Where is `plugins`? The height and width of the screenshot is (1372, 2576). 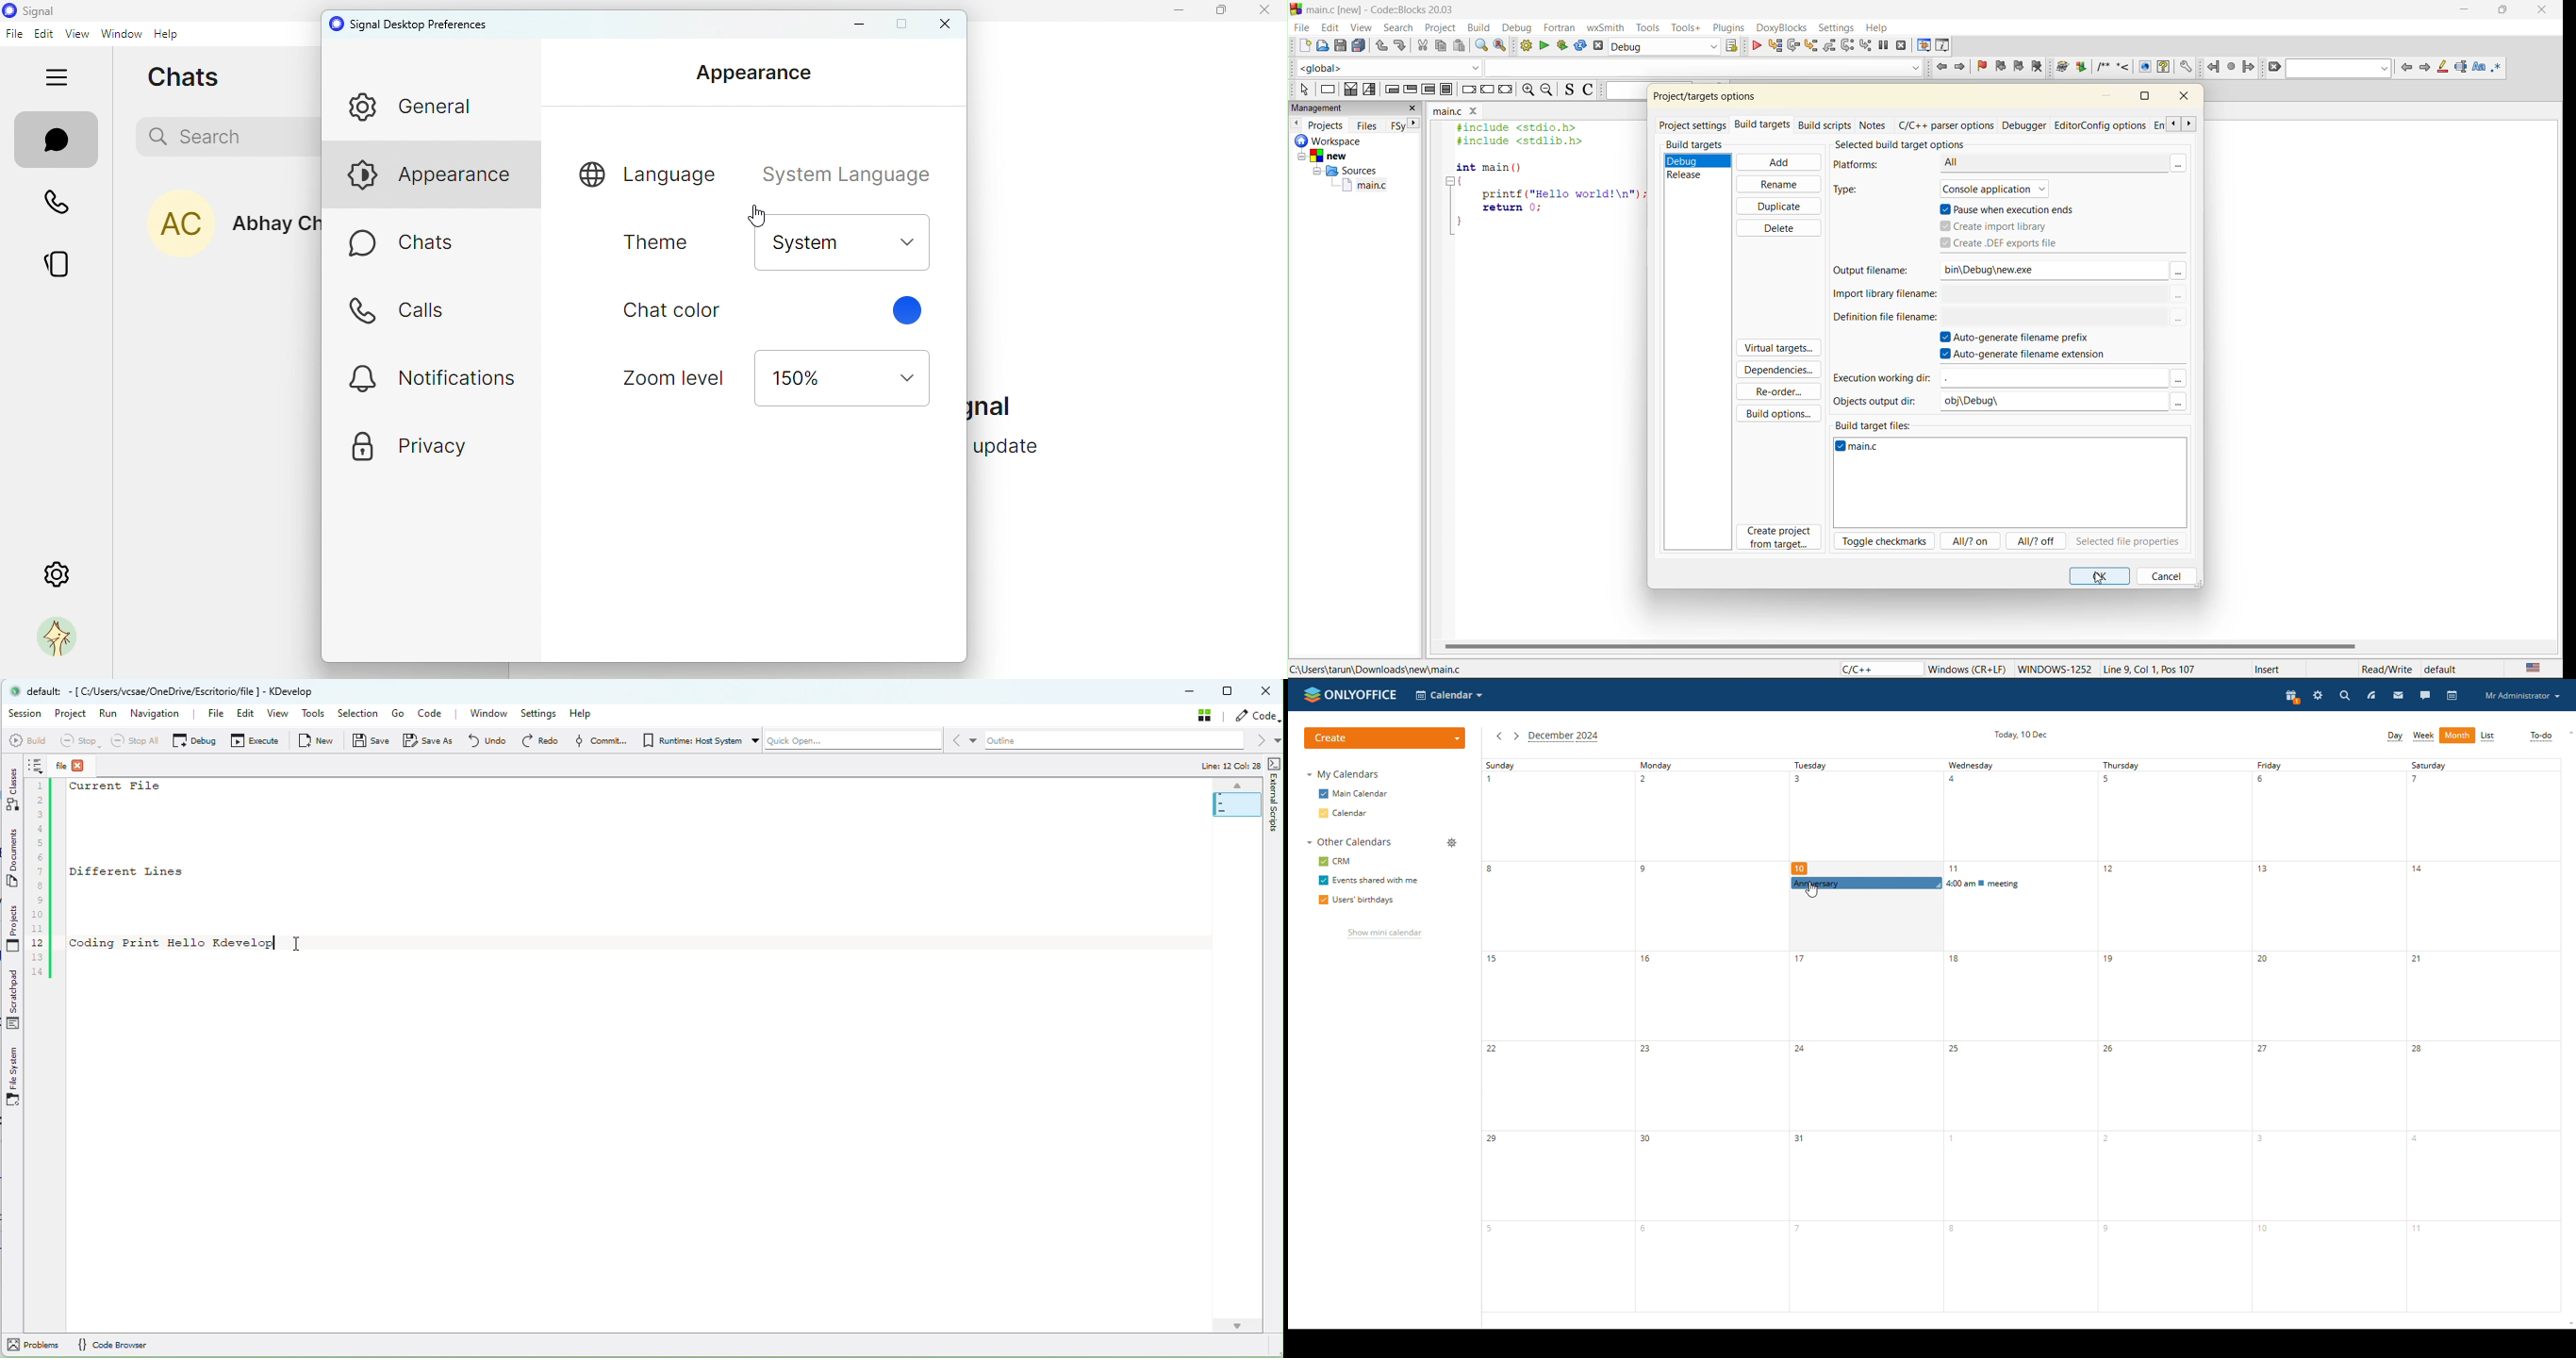
plugins is located at coordinates (1728, 29).